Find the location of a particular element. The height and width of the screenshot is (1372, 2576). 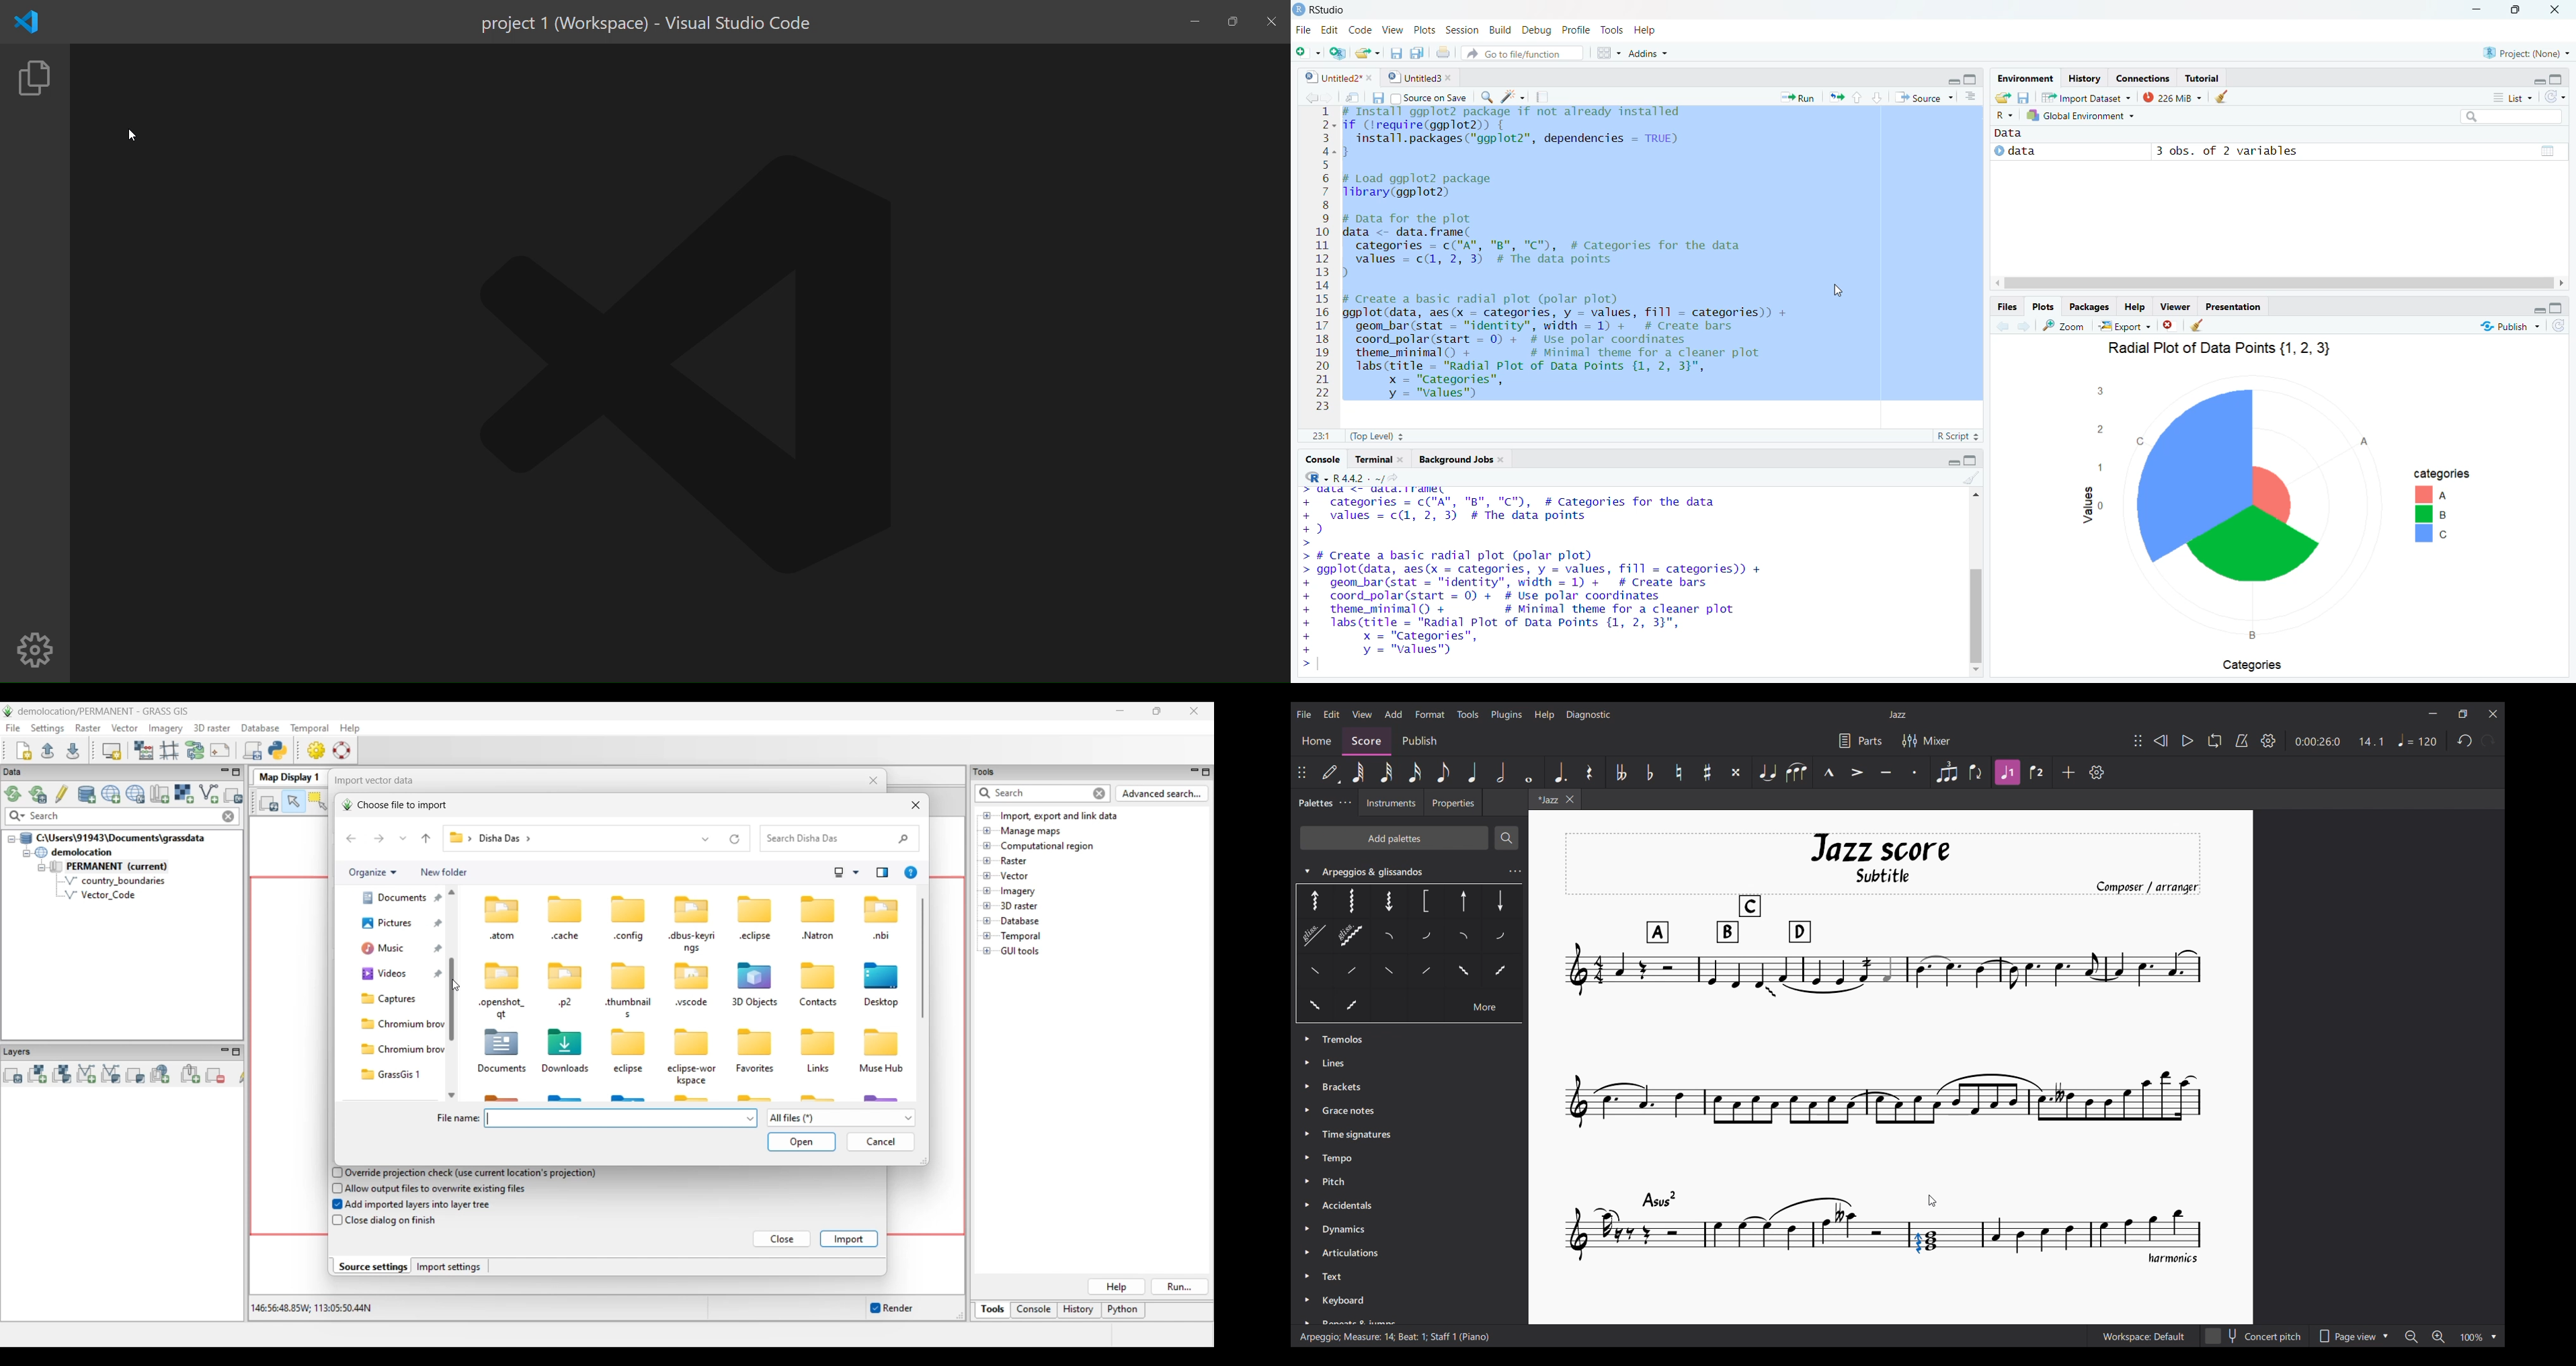

 is located at coordinates (1976, 613).